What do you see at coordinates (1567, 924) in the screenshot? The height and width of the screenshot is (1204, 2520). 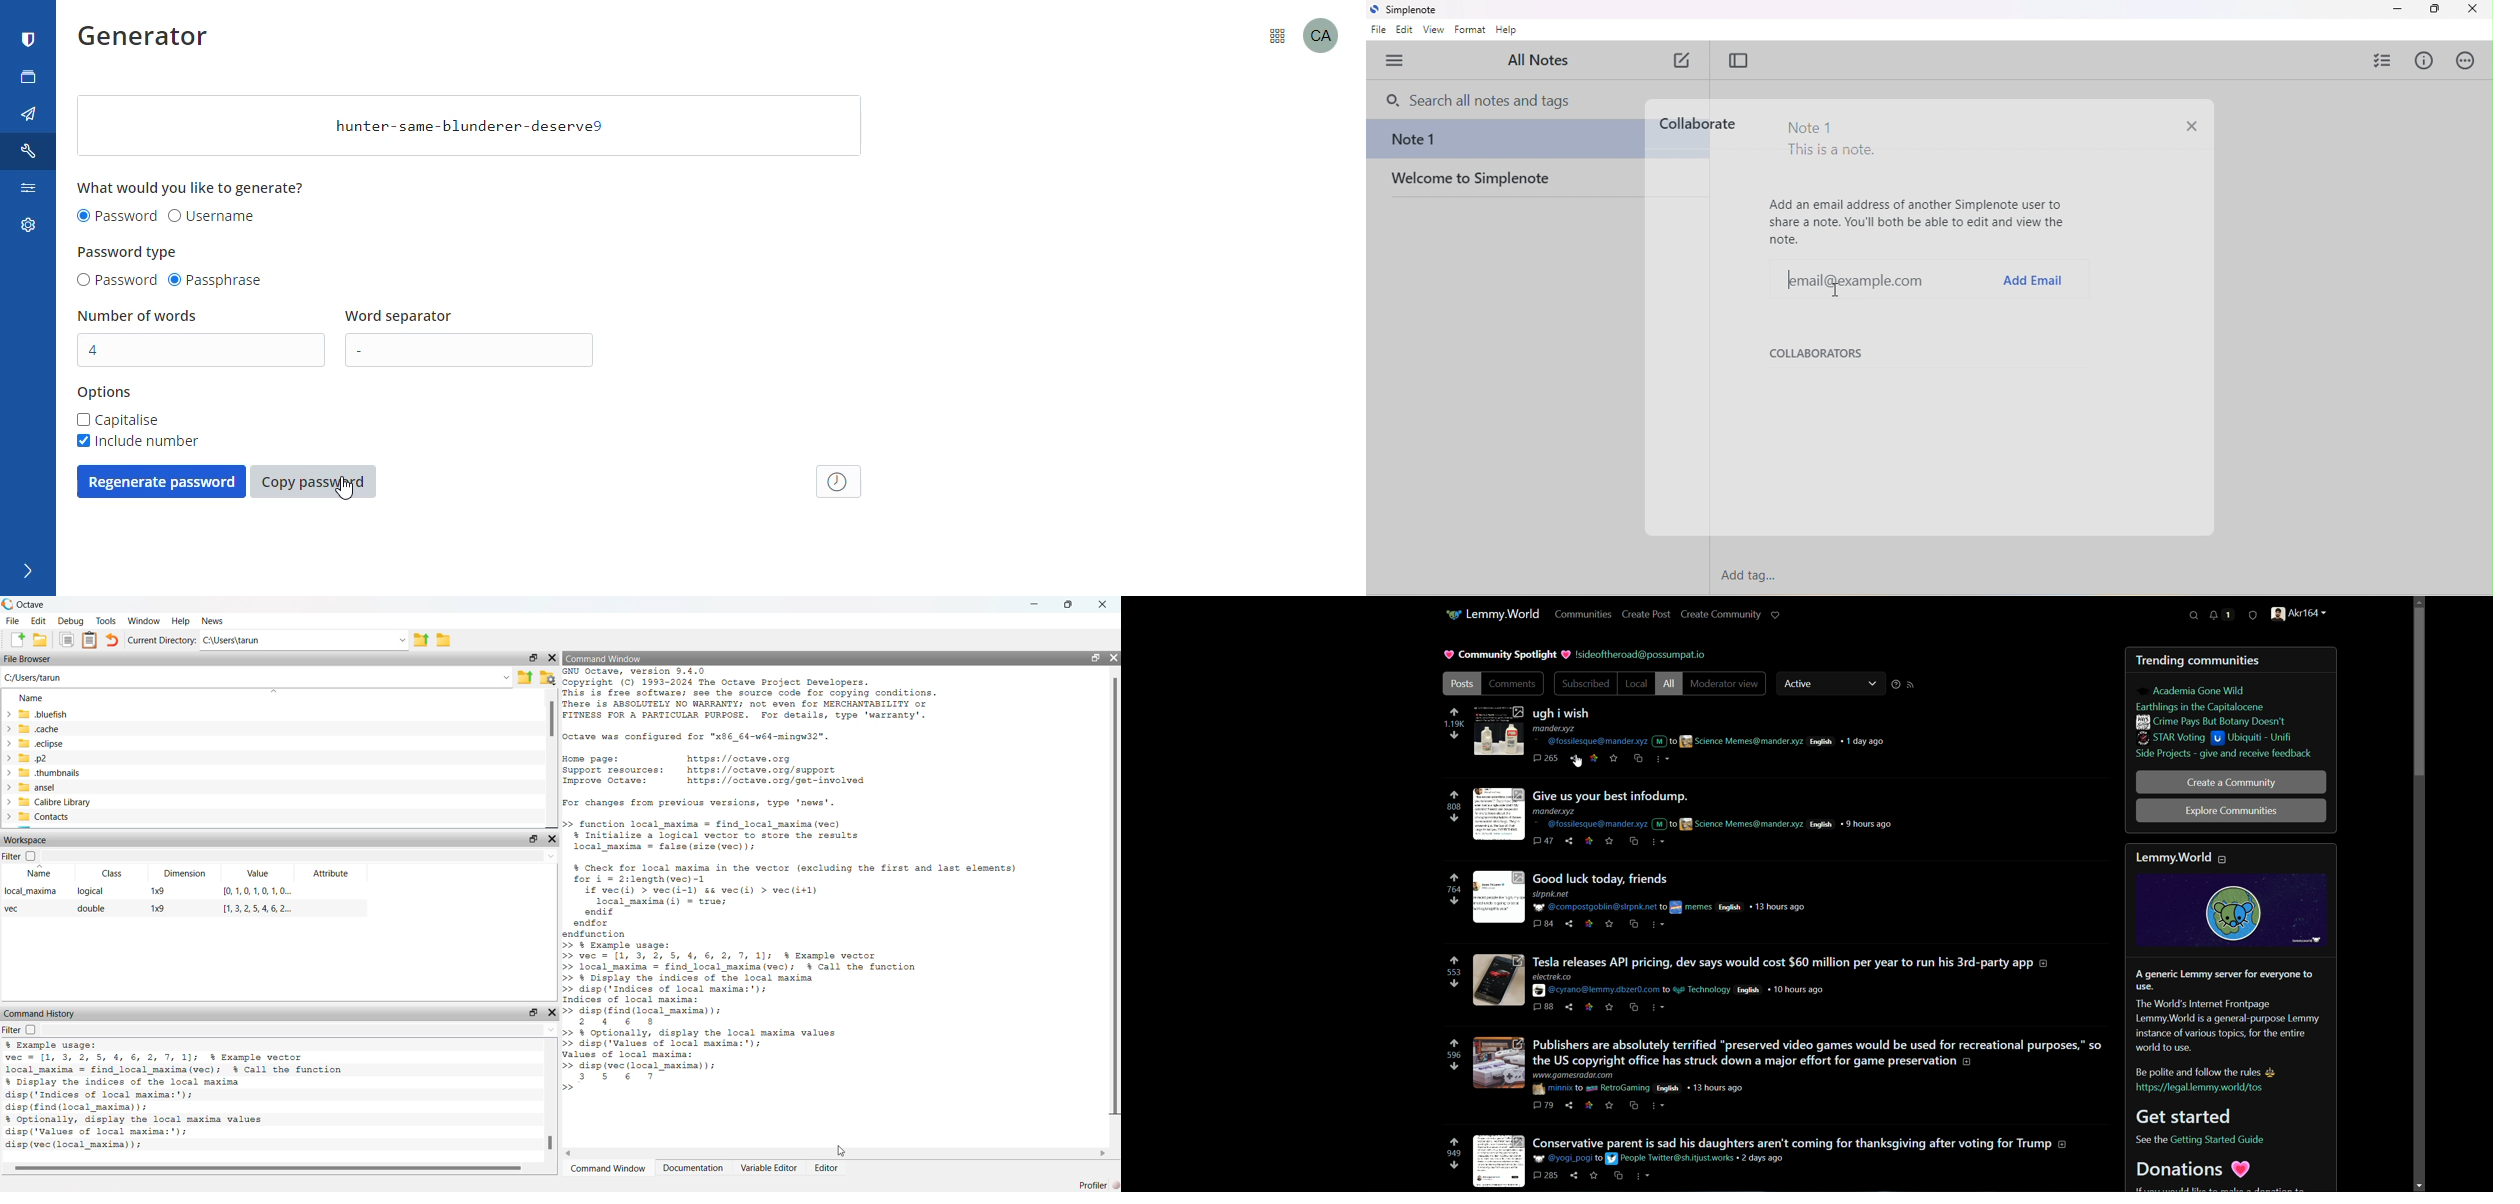 I see `share` at bounding box center [1567, 924].